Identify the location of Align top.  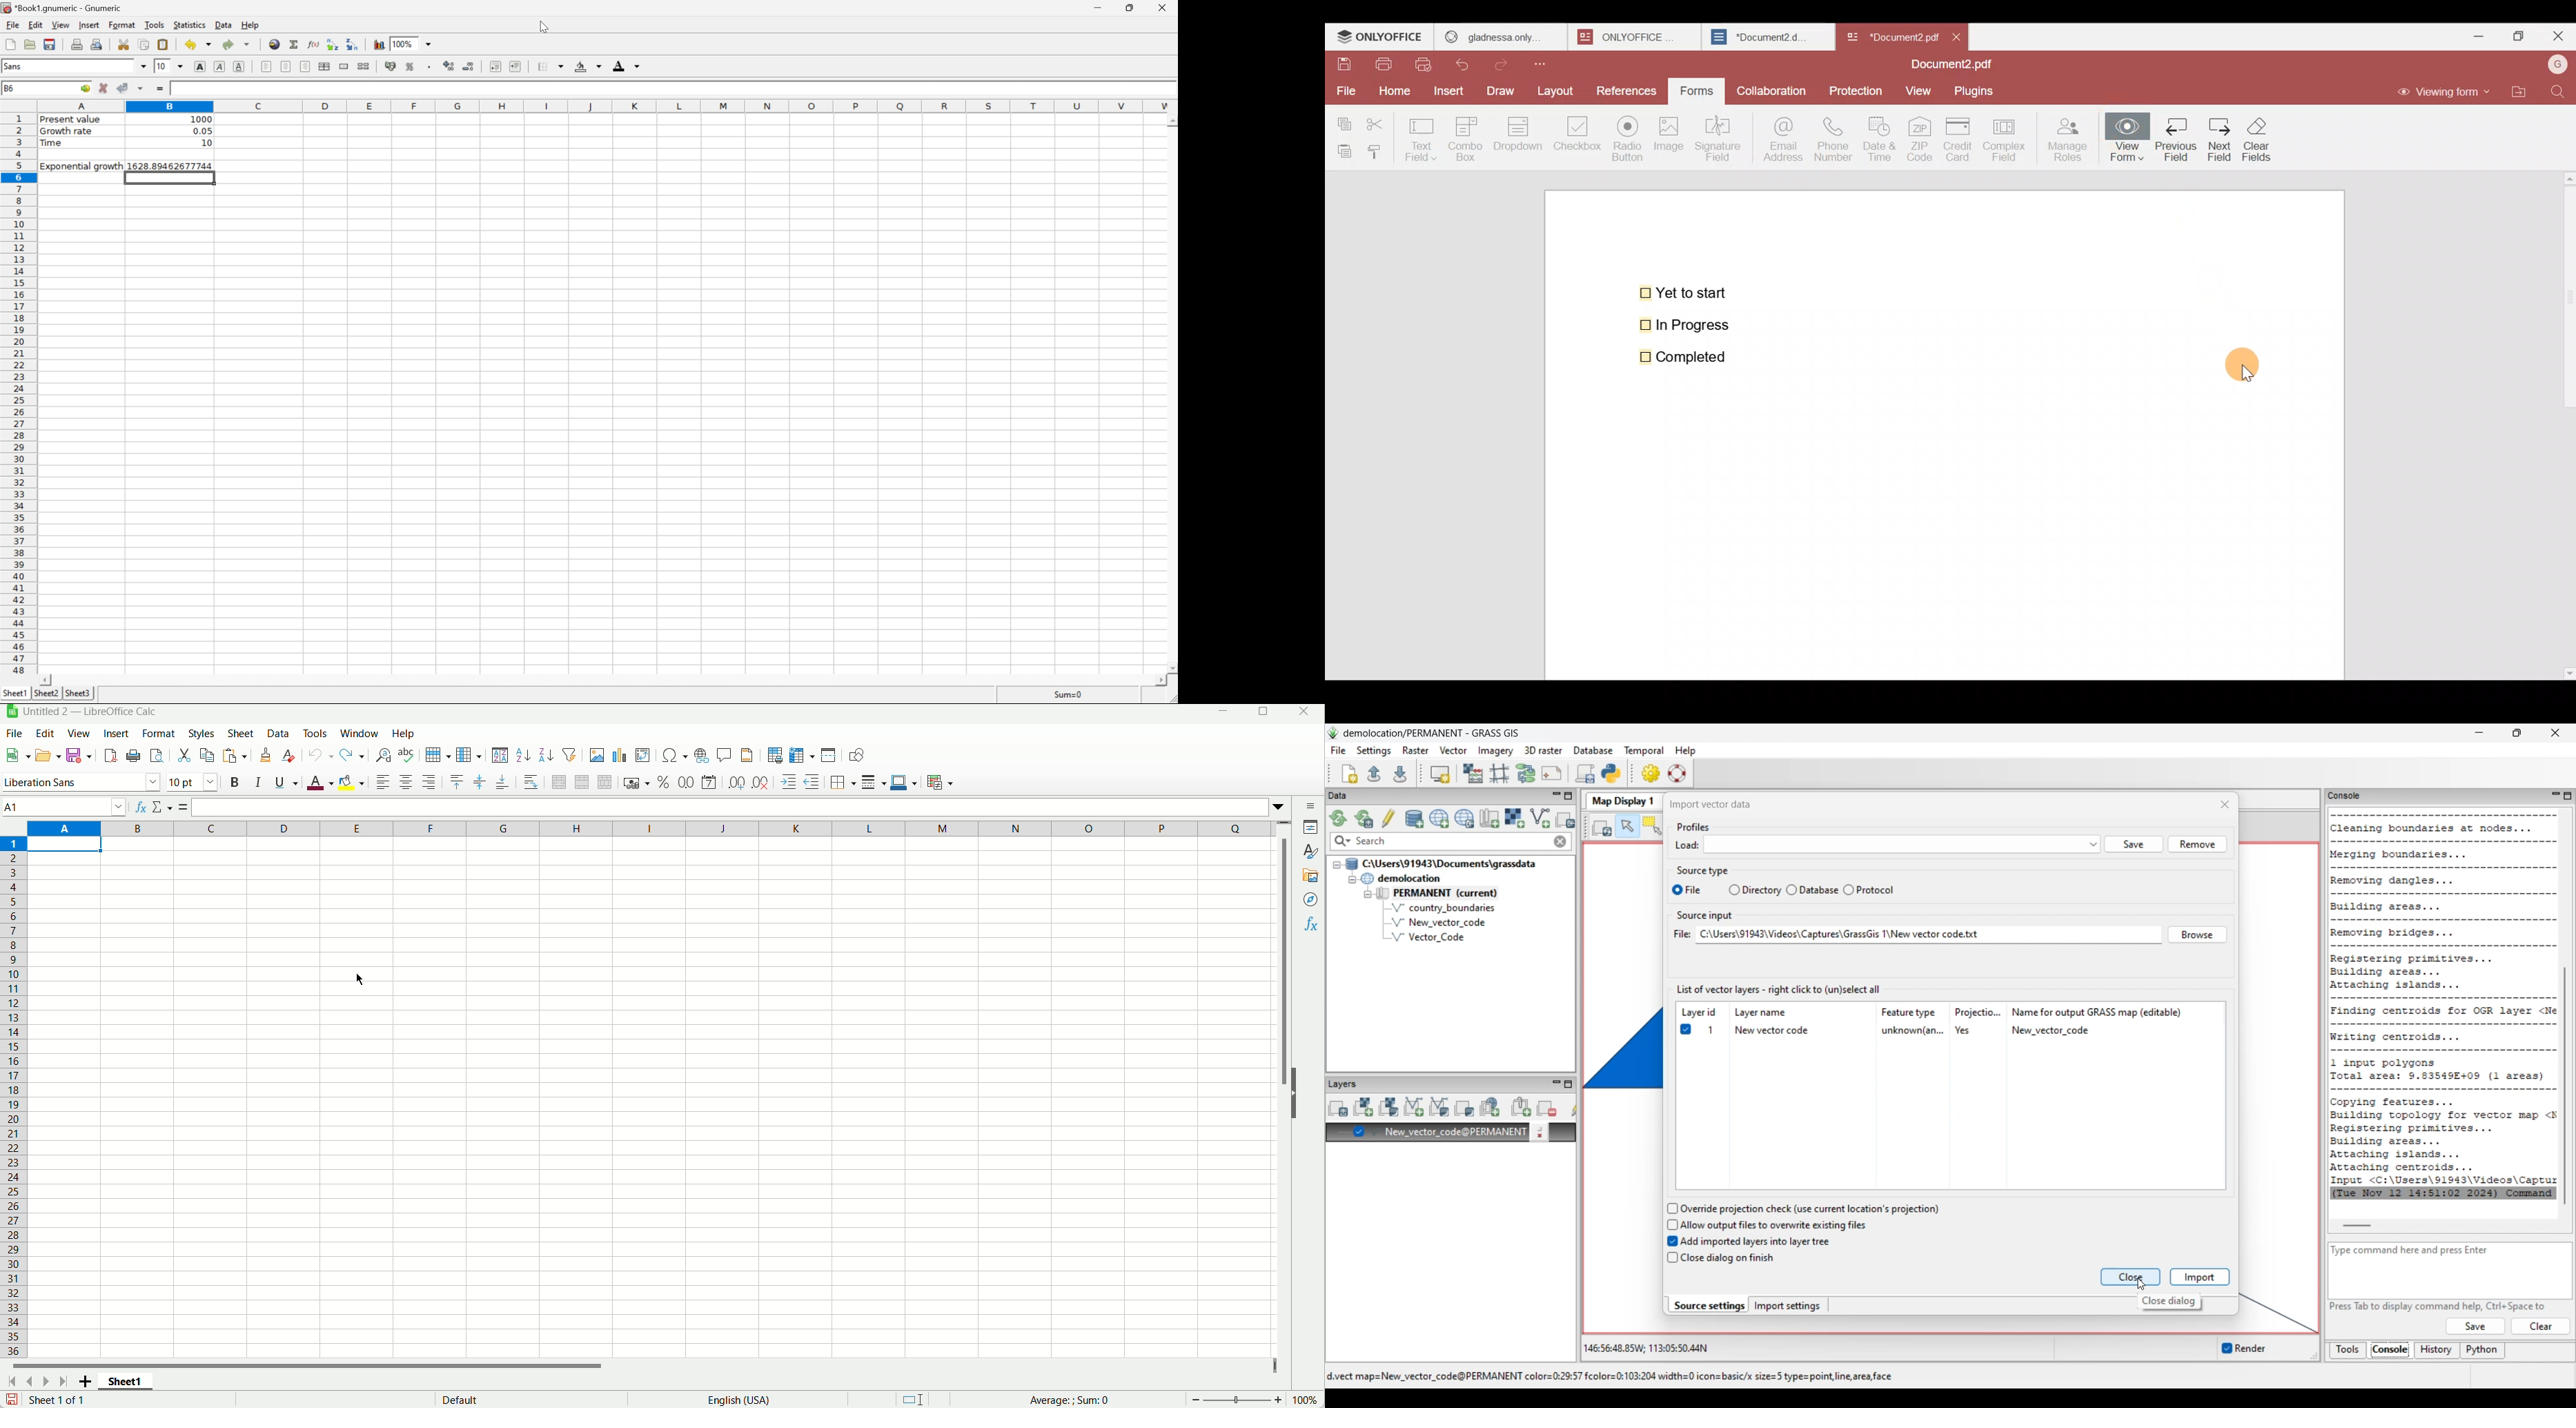
(455, 780).